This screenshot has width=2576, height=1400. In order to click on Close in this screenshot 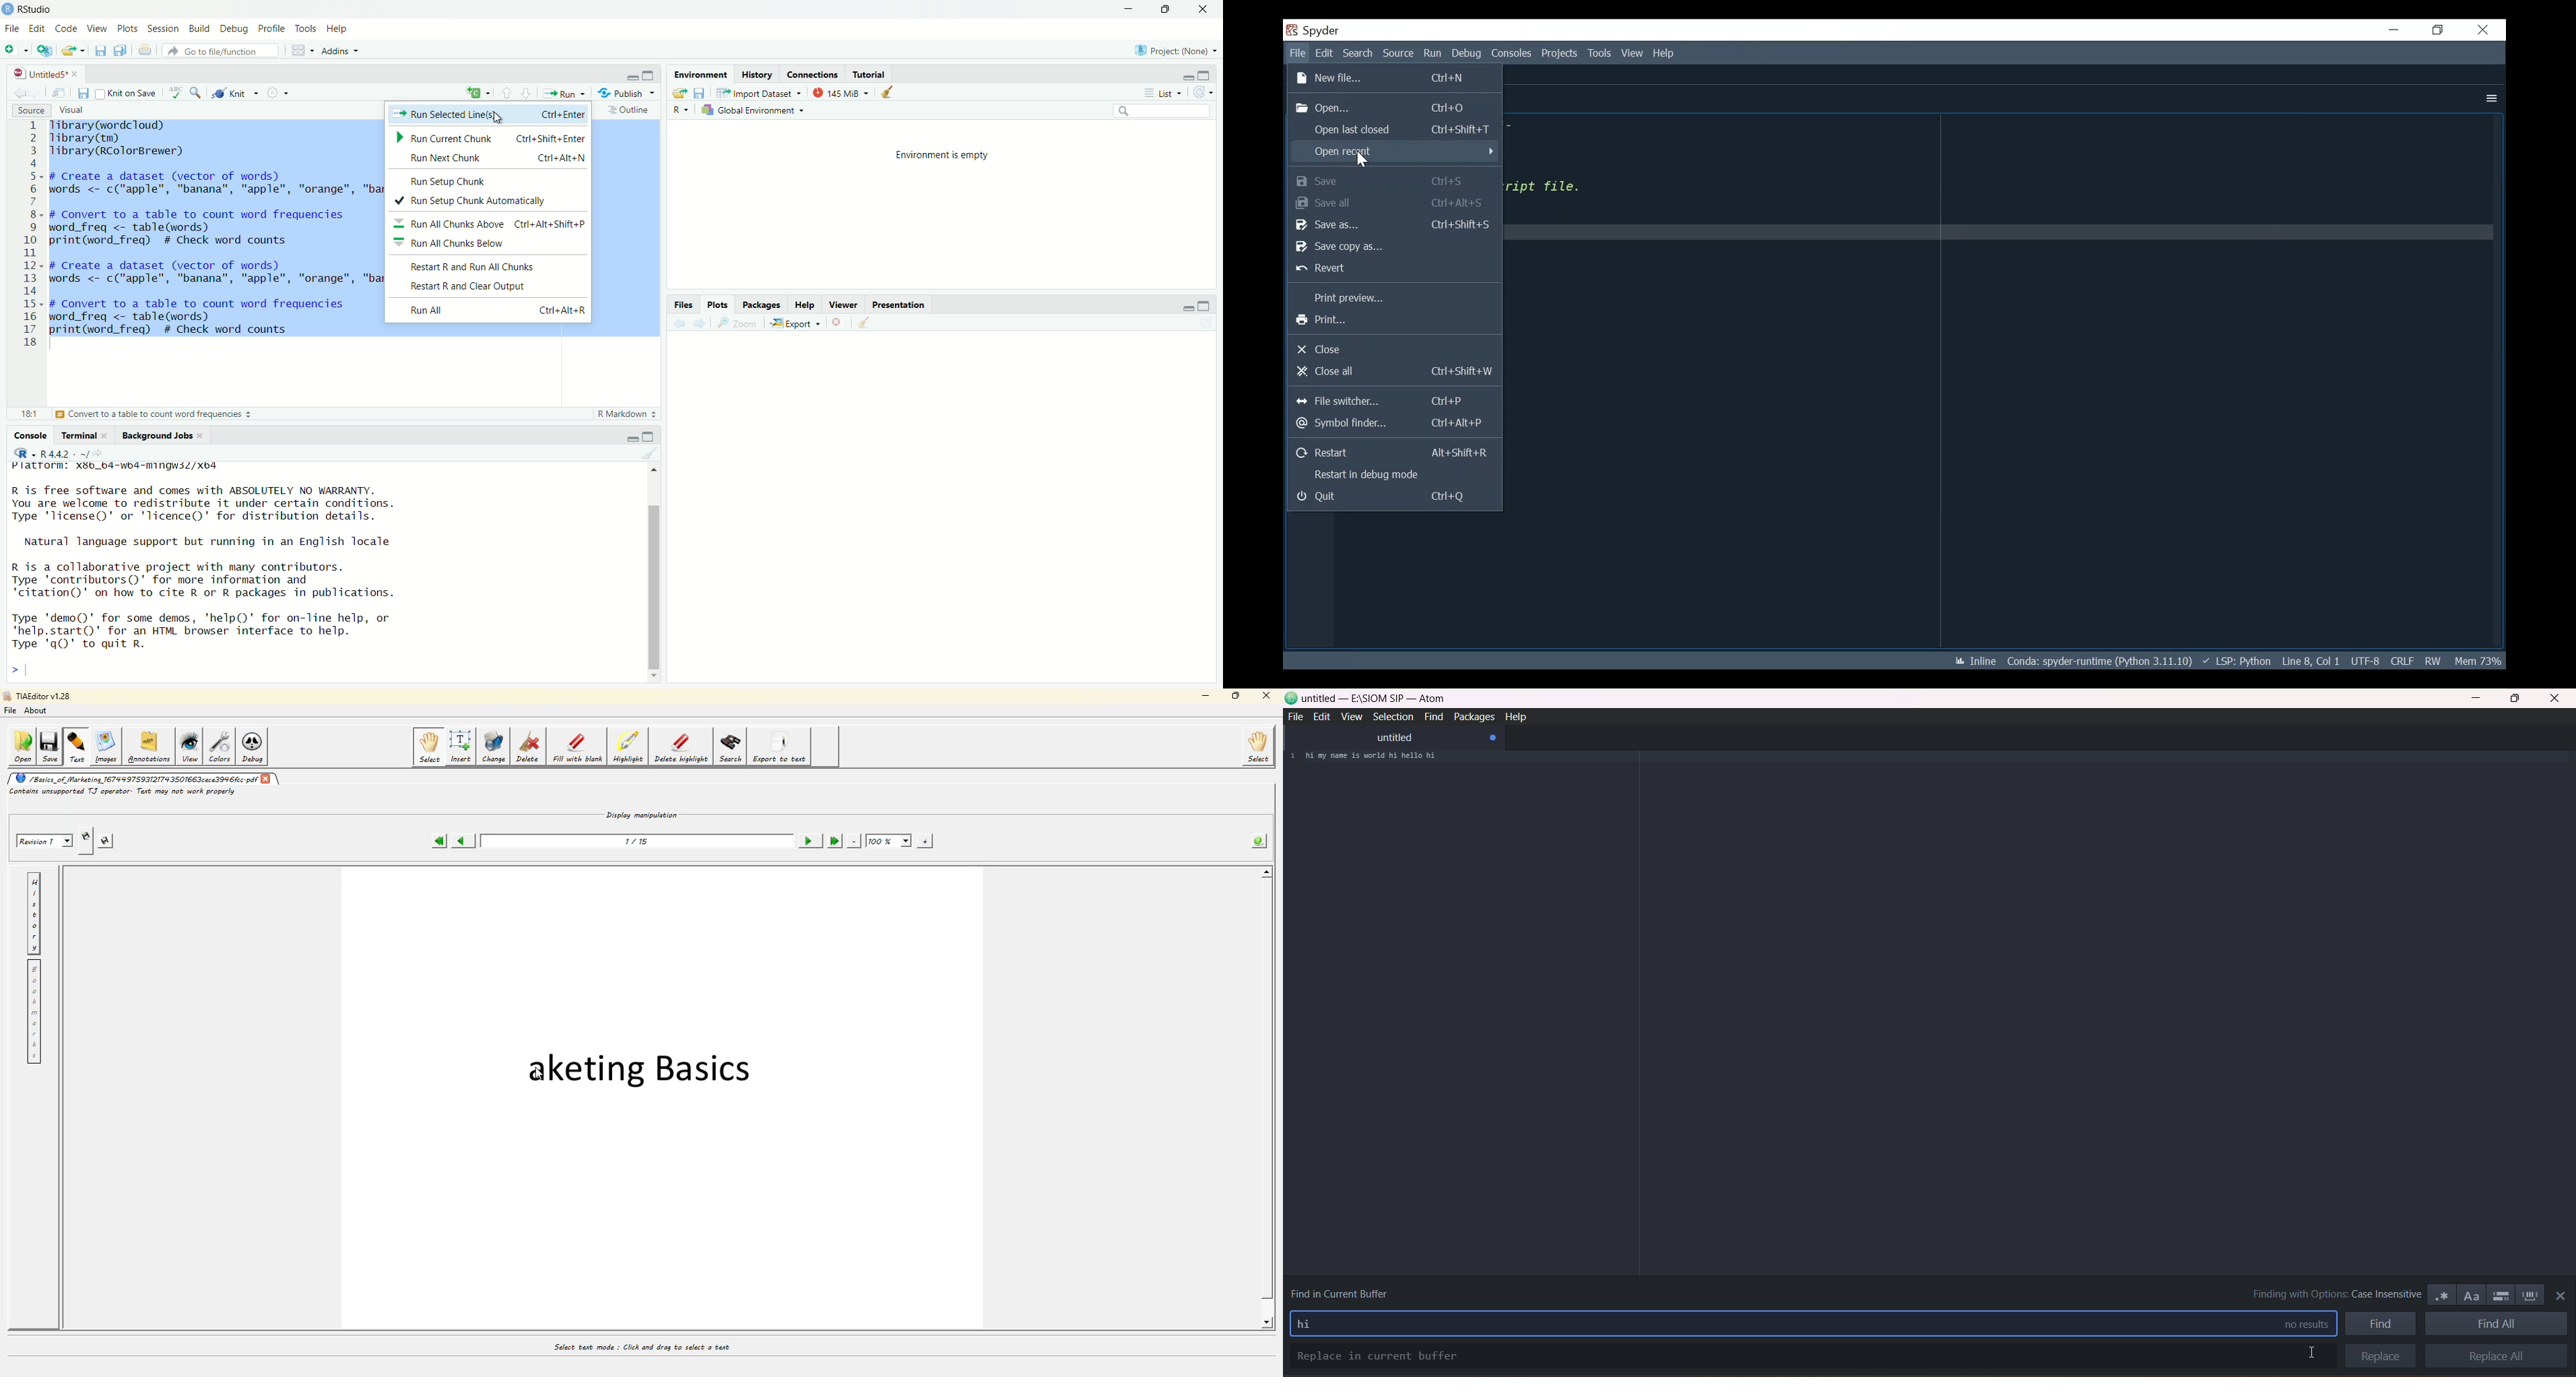, I will do `click(1393, 351)`.